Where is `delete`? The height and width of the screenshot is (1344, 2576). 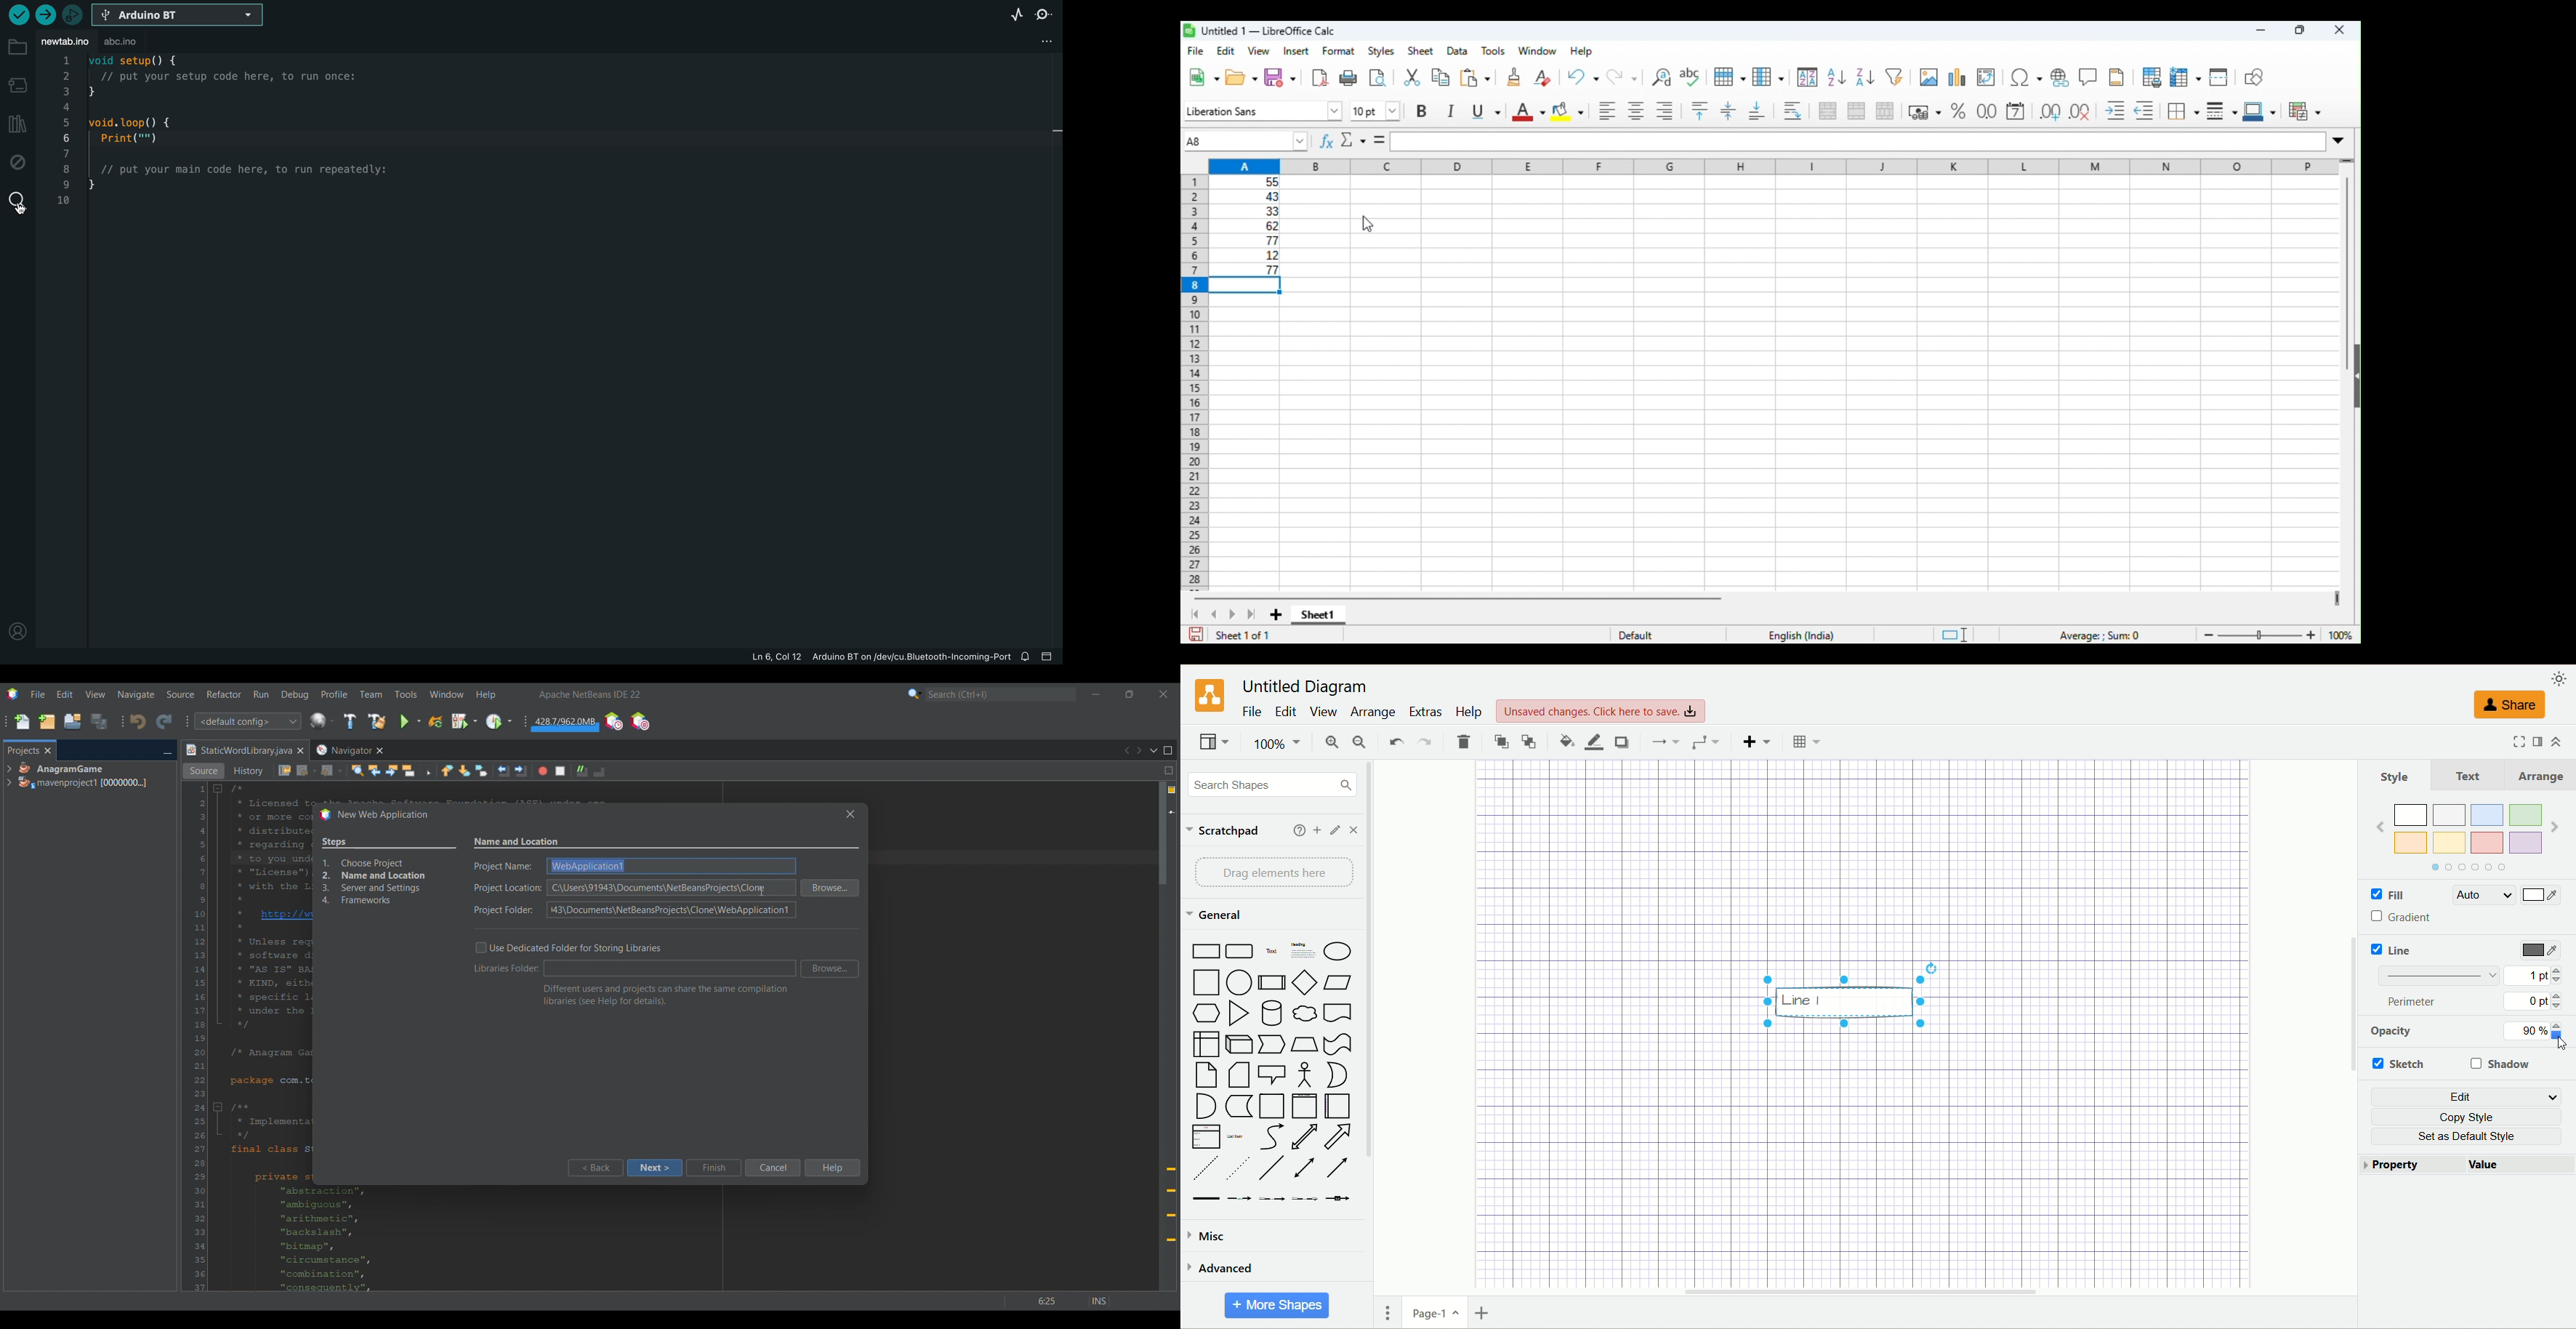
delete is located at coordinates (1465, 742).